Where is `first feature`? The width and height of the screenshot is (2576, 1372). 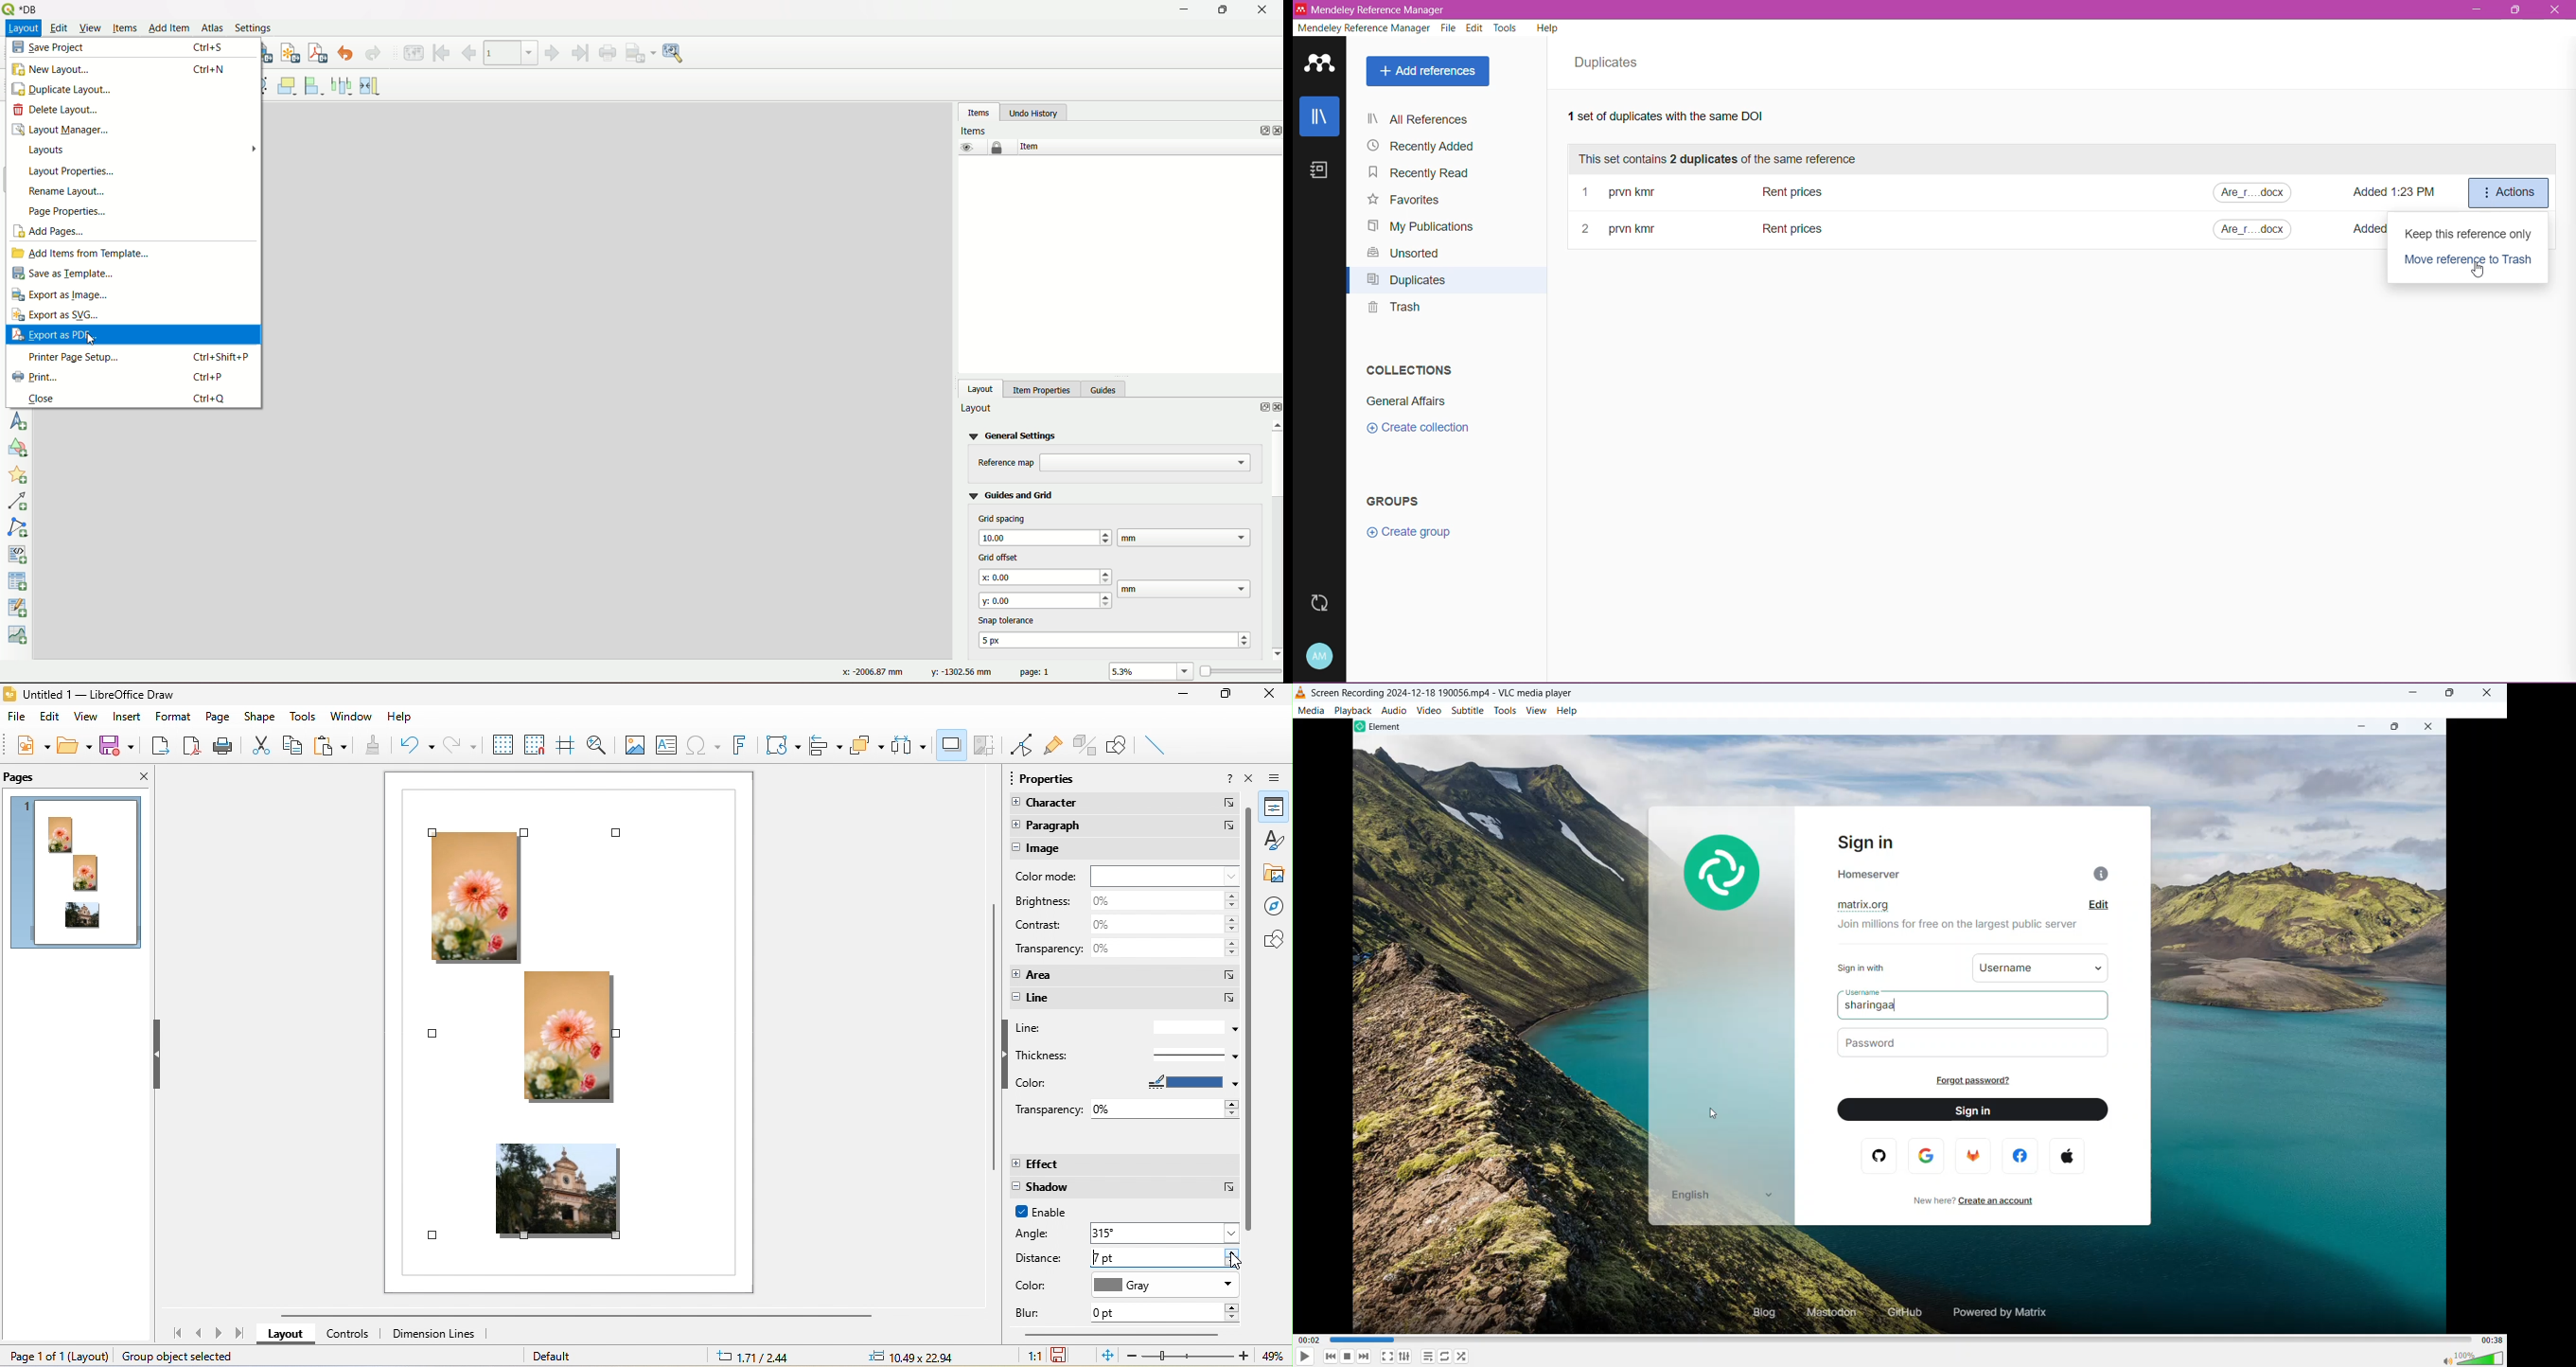
first feature is located at coordinates (443, 52).